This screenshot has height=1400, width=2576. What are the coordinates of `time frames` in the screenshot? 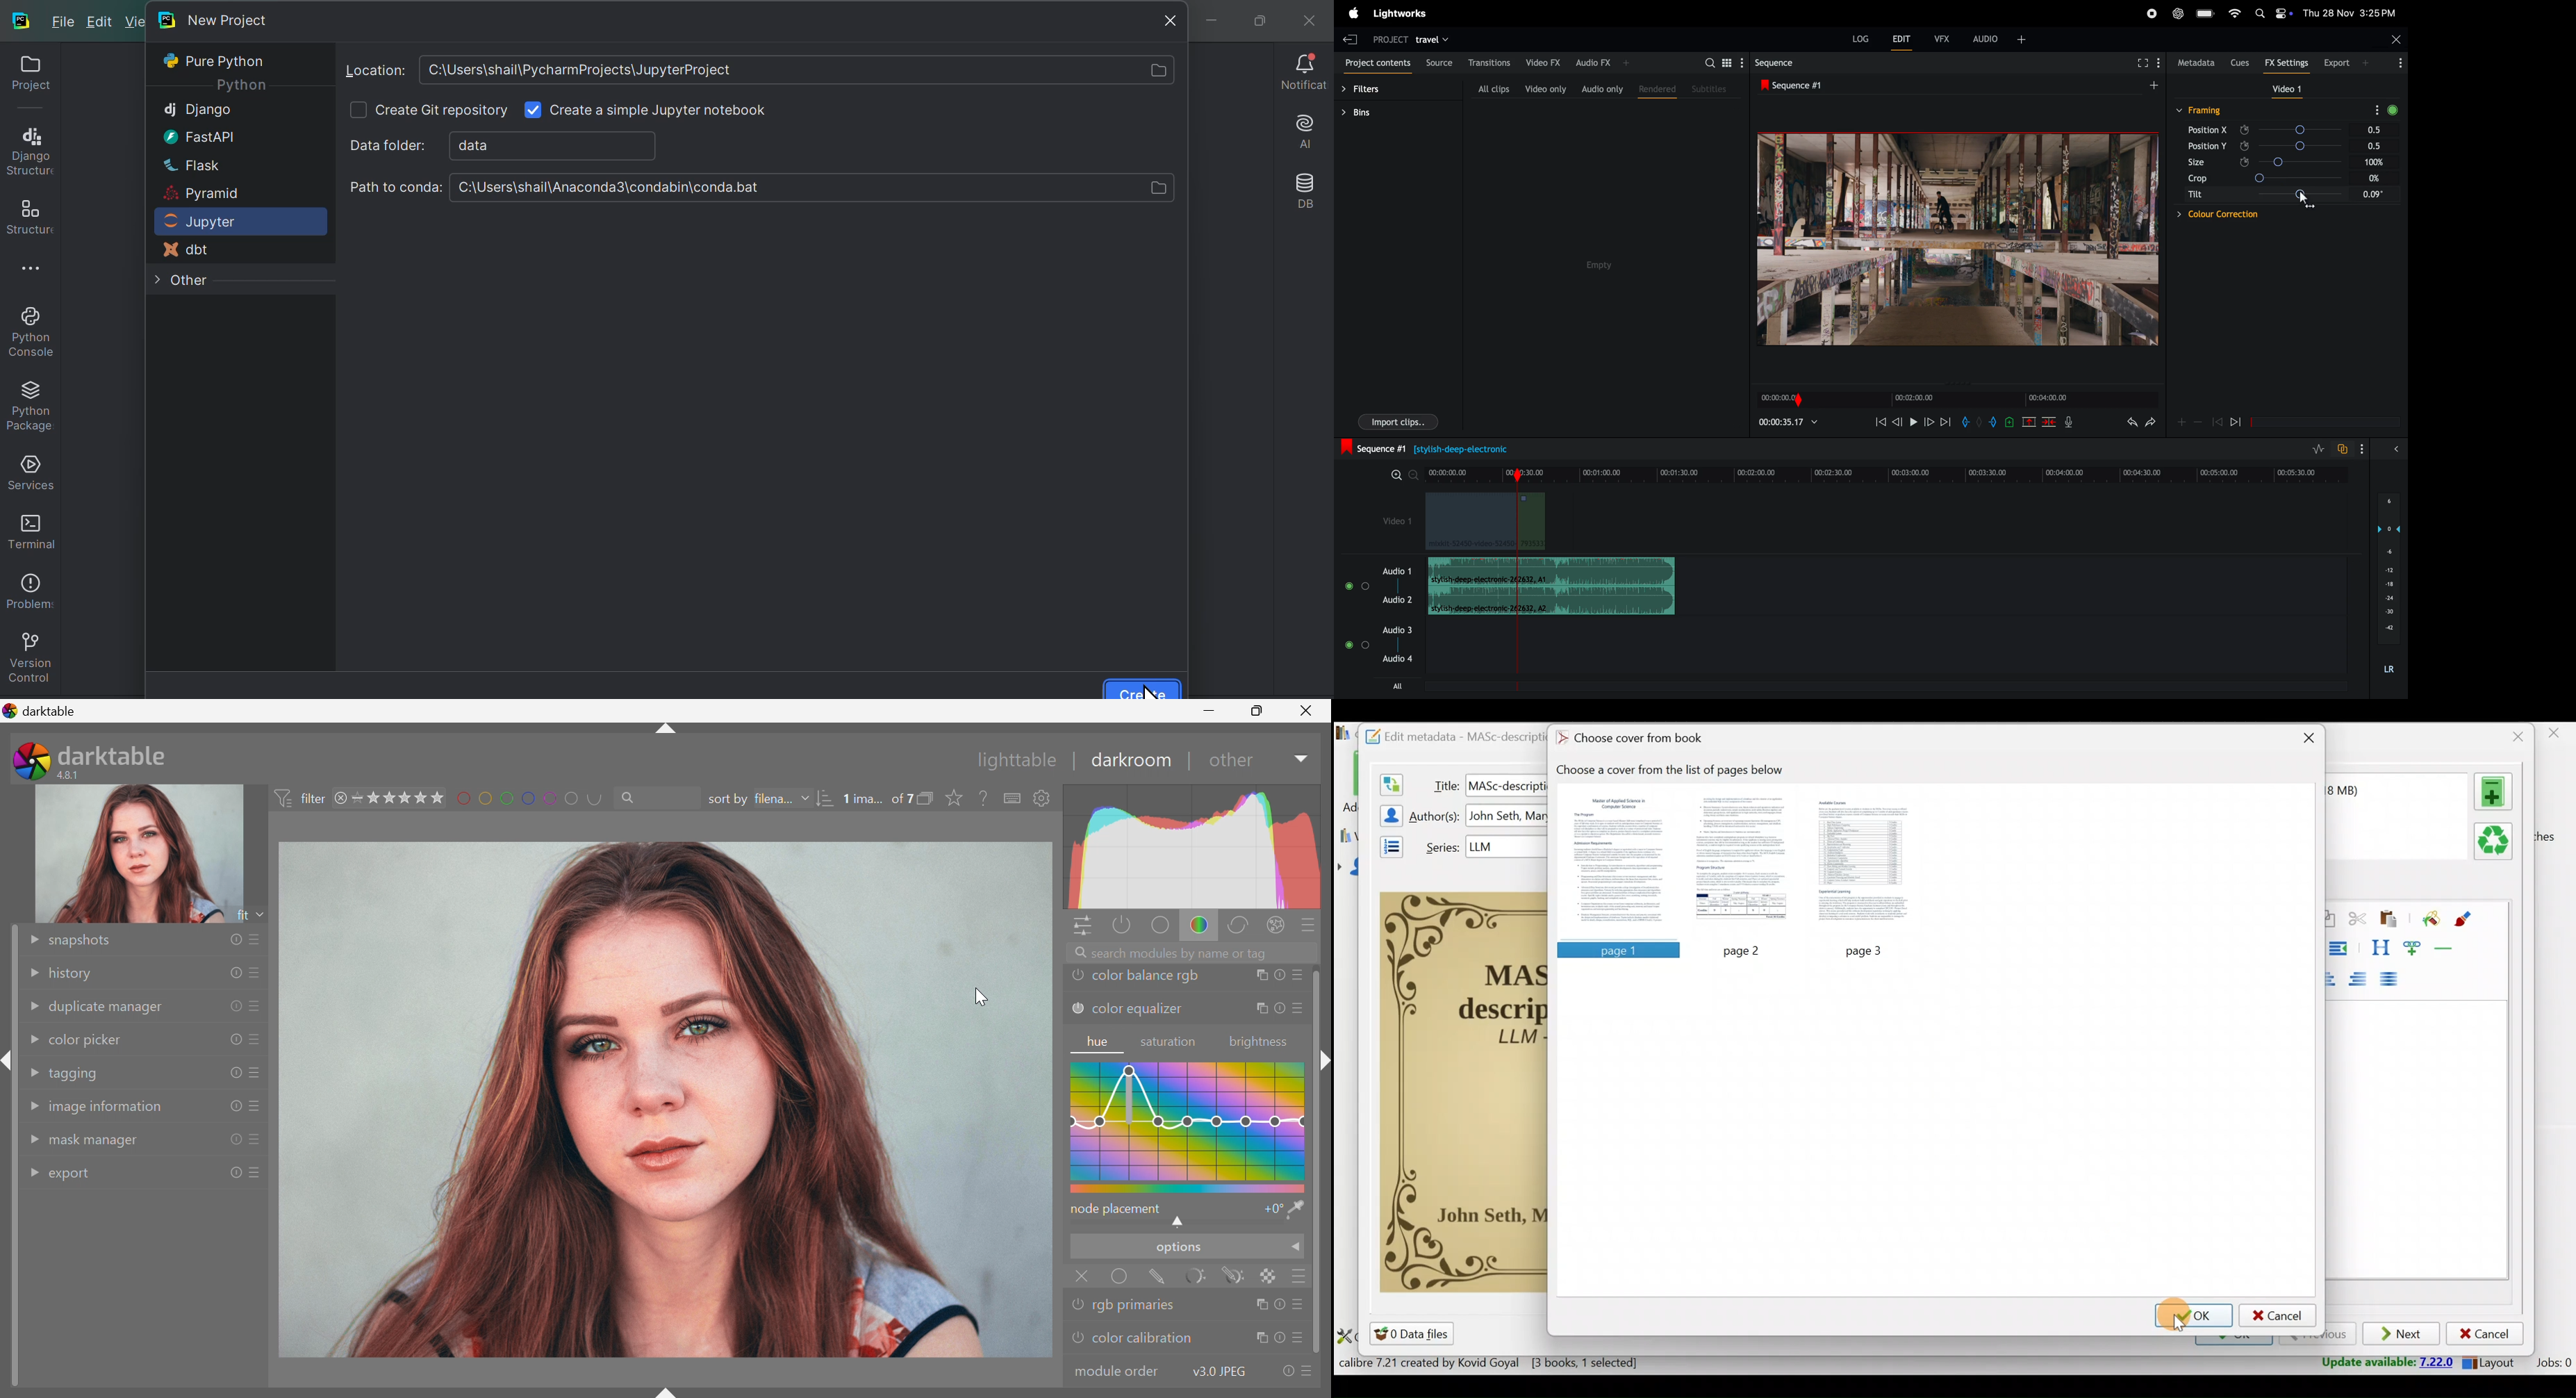 It's located at (1955, 400).